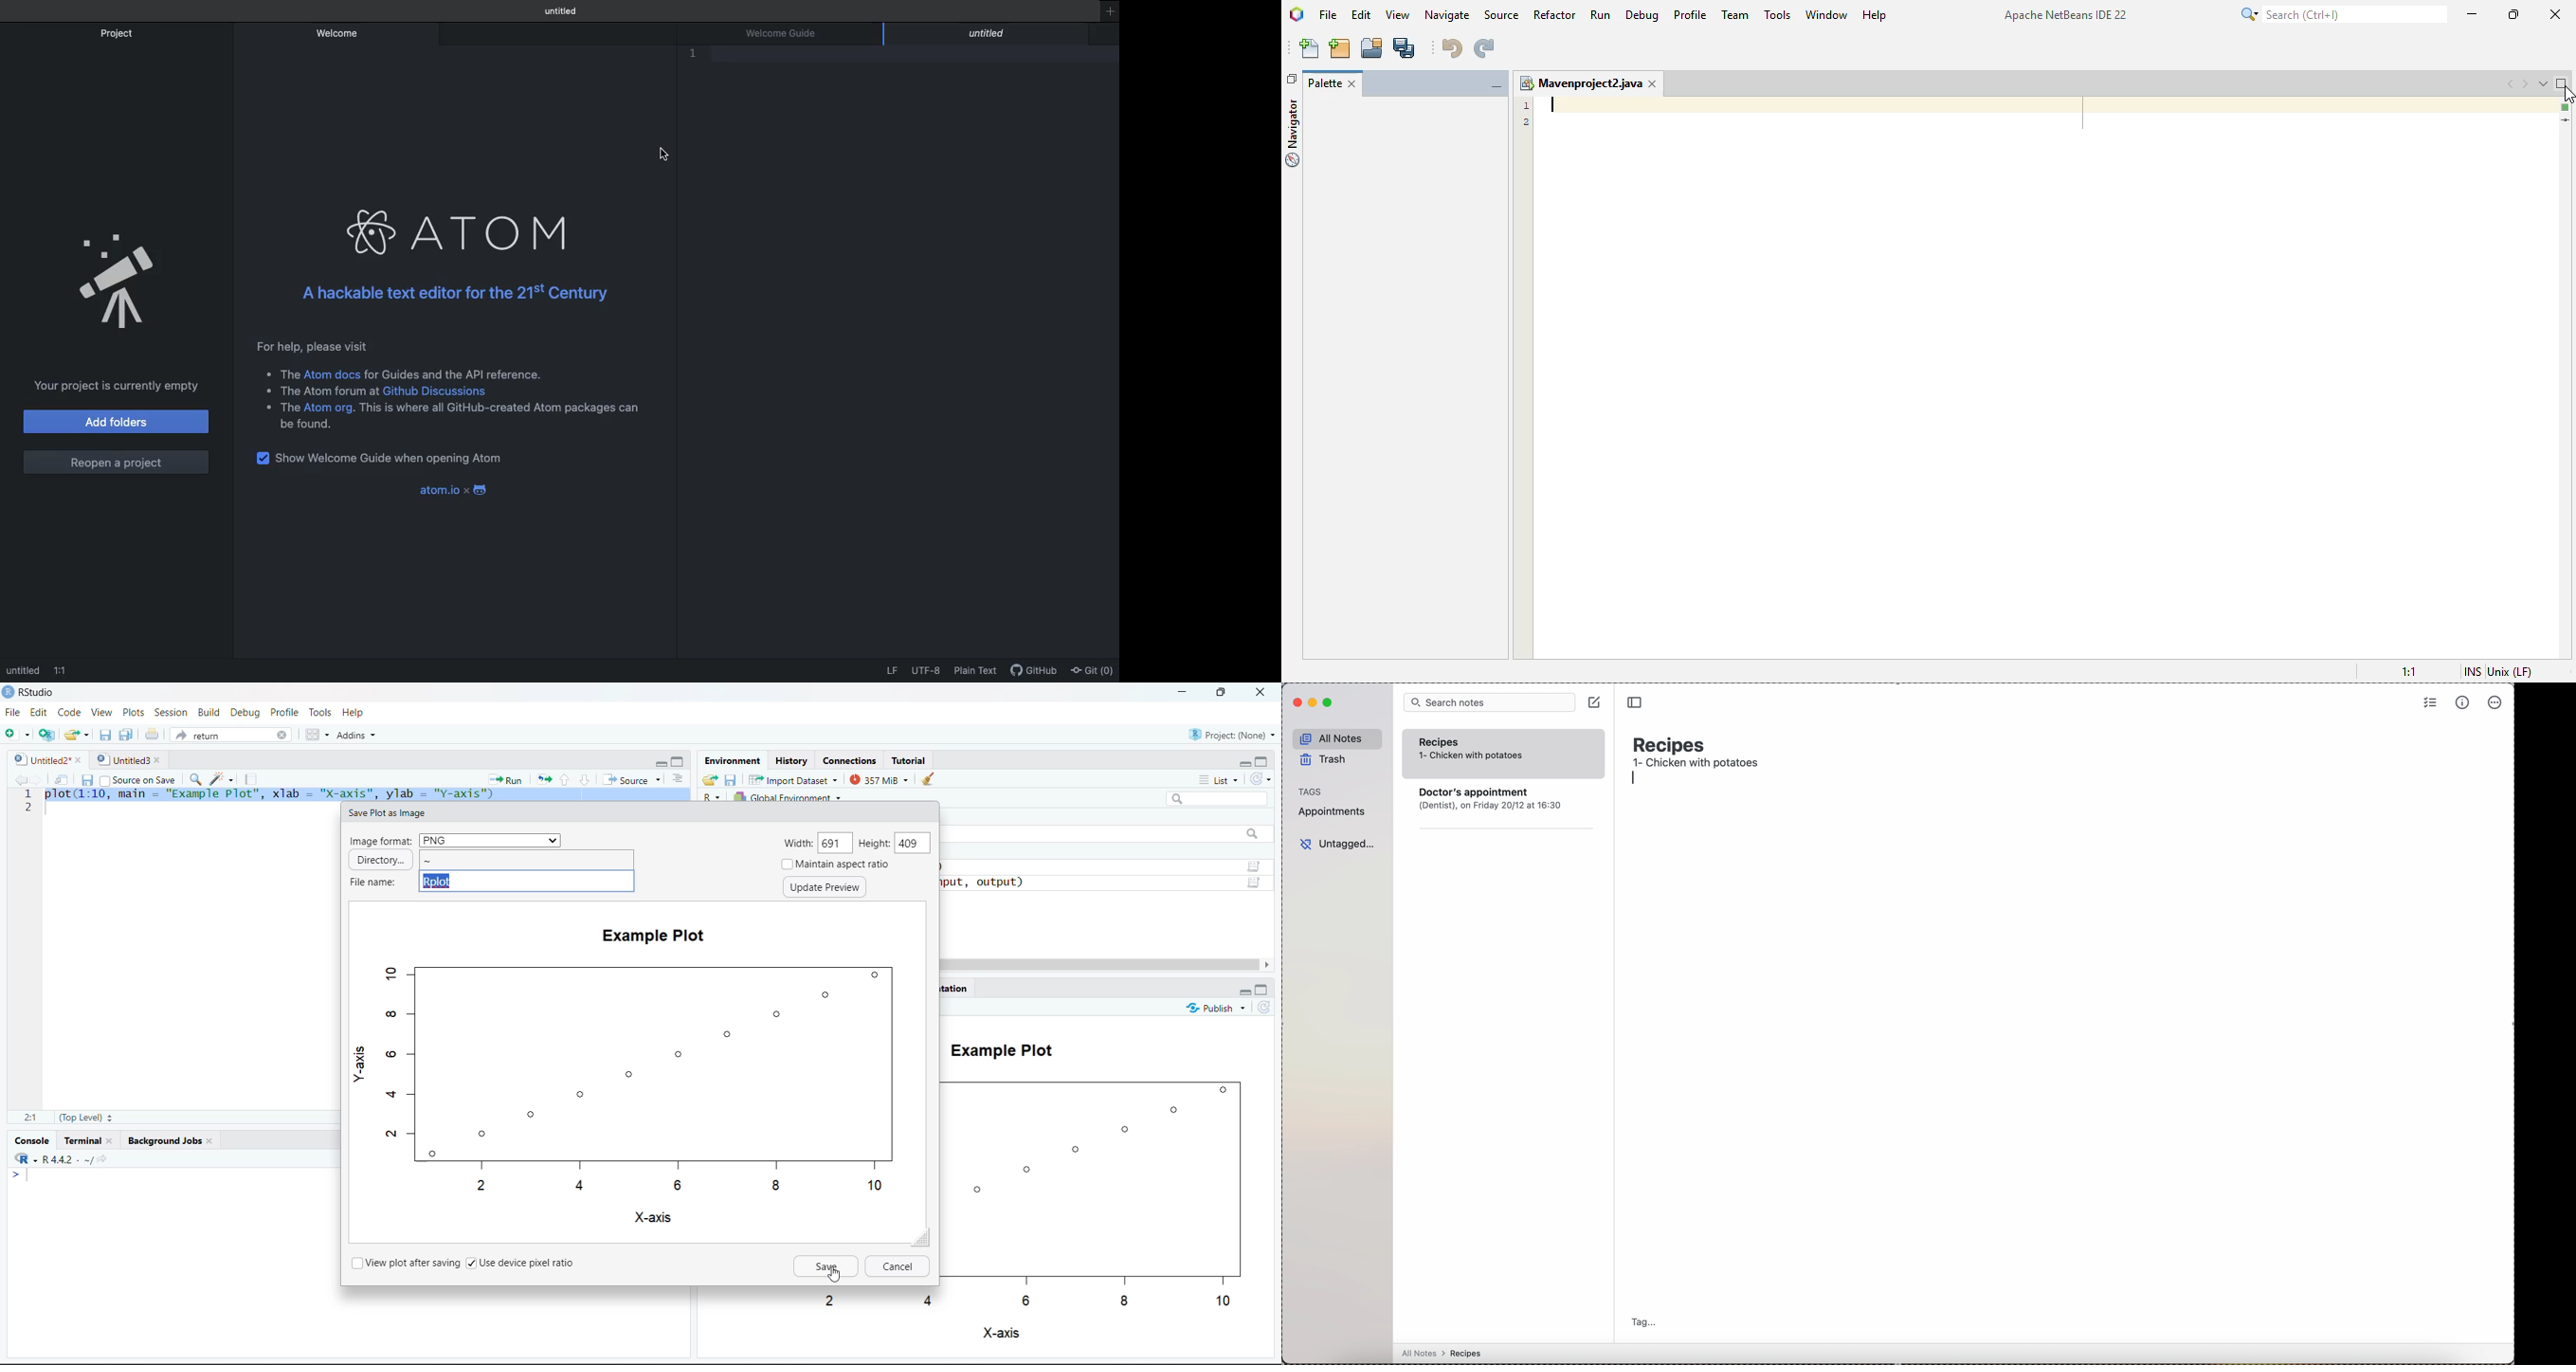 Image resolution: width=2576 pixels, height=1372 pixels. I want to click on Find/Replace, so click(194, 779).